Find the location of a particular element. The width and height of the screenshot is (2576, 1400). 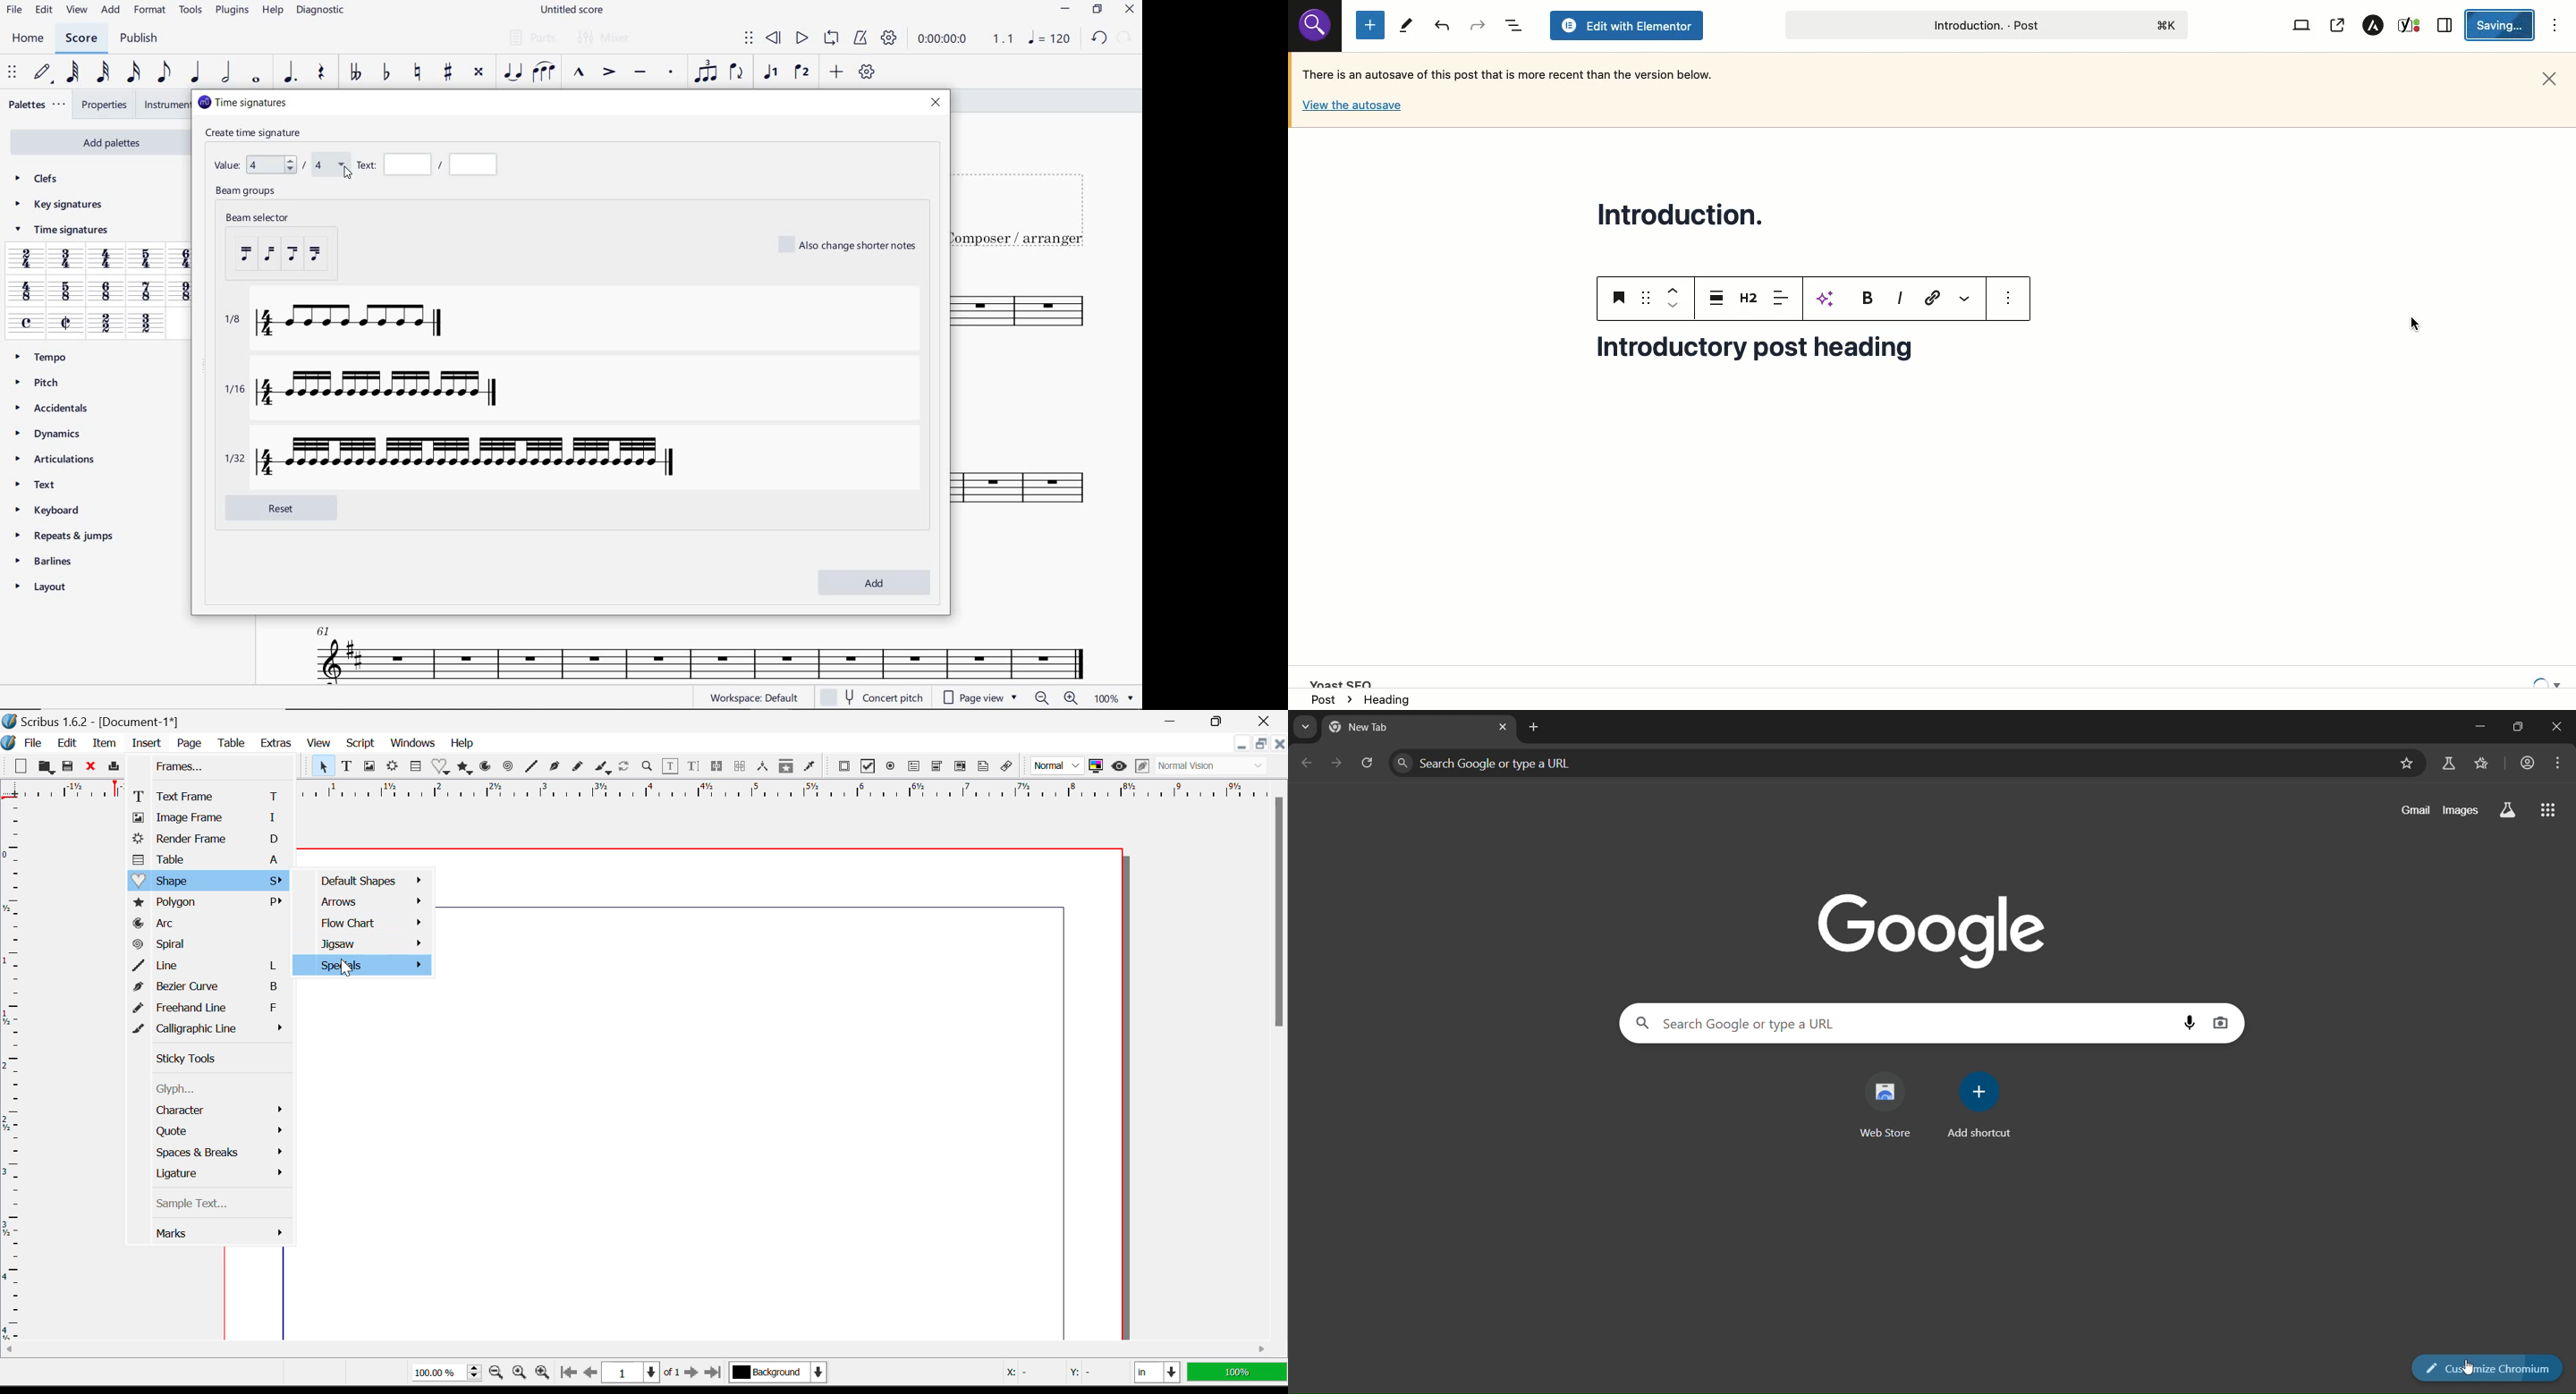

Eyedropper is located at coordinates (810, 766).